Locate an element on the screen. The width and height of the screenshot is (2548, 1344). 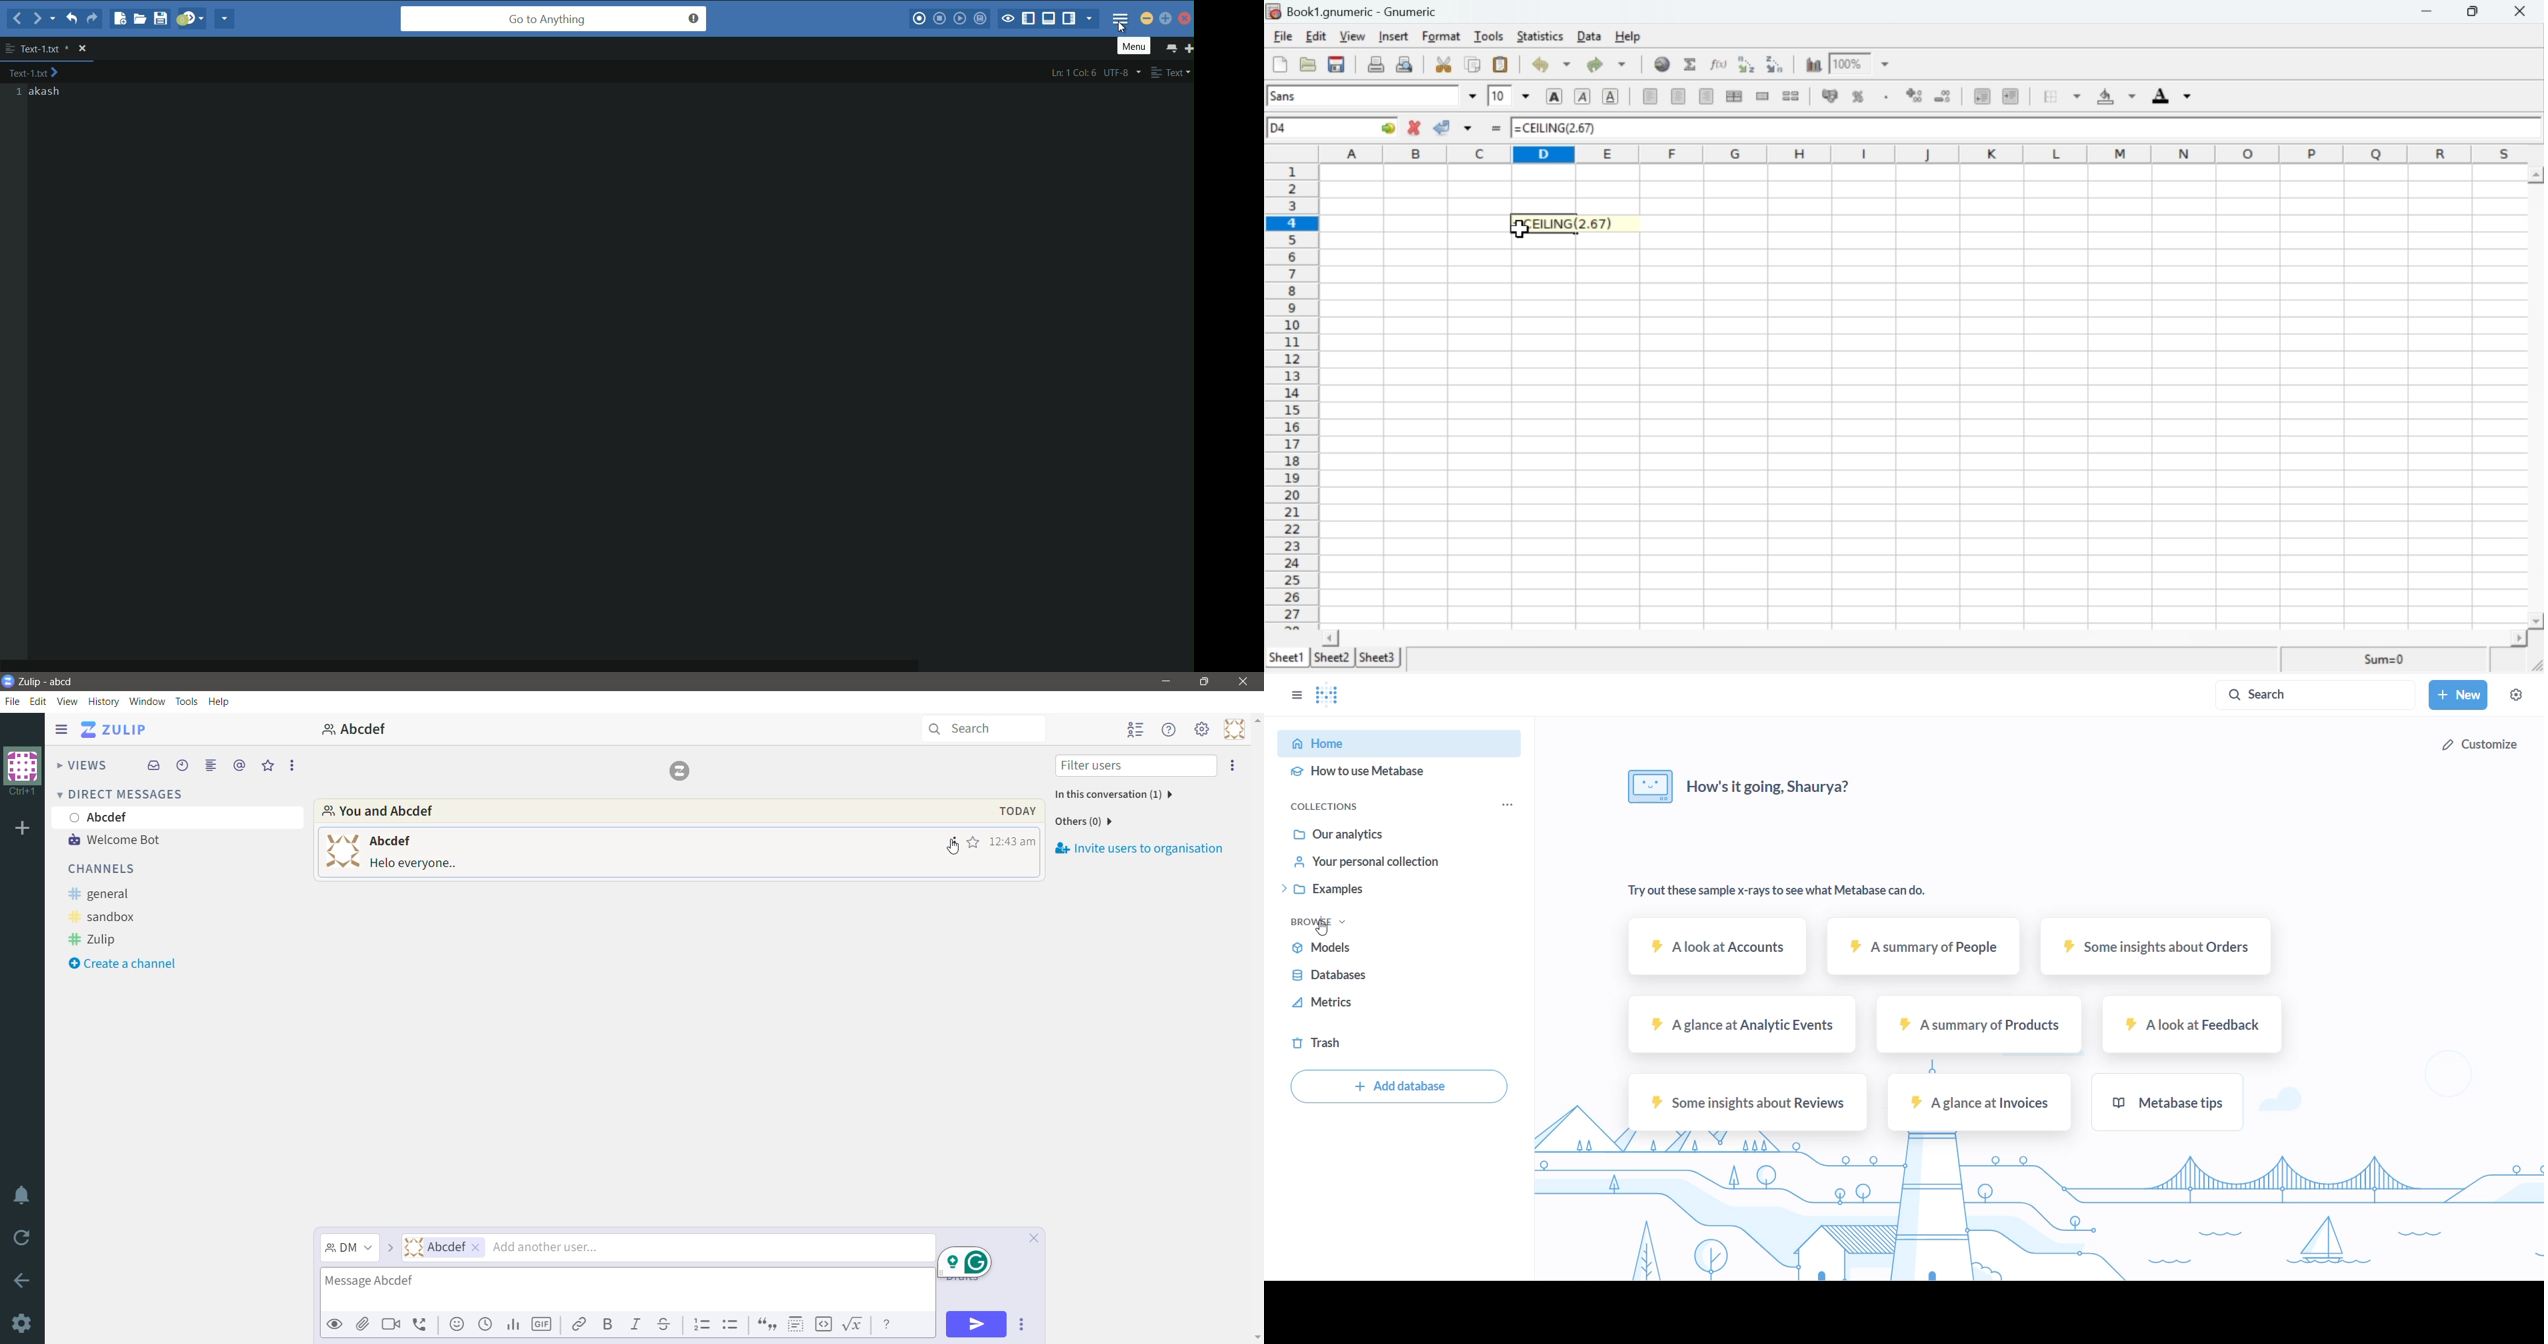
Invite users to organization is located at coordinates (1141, 843).